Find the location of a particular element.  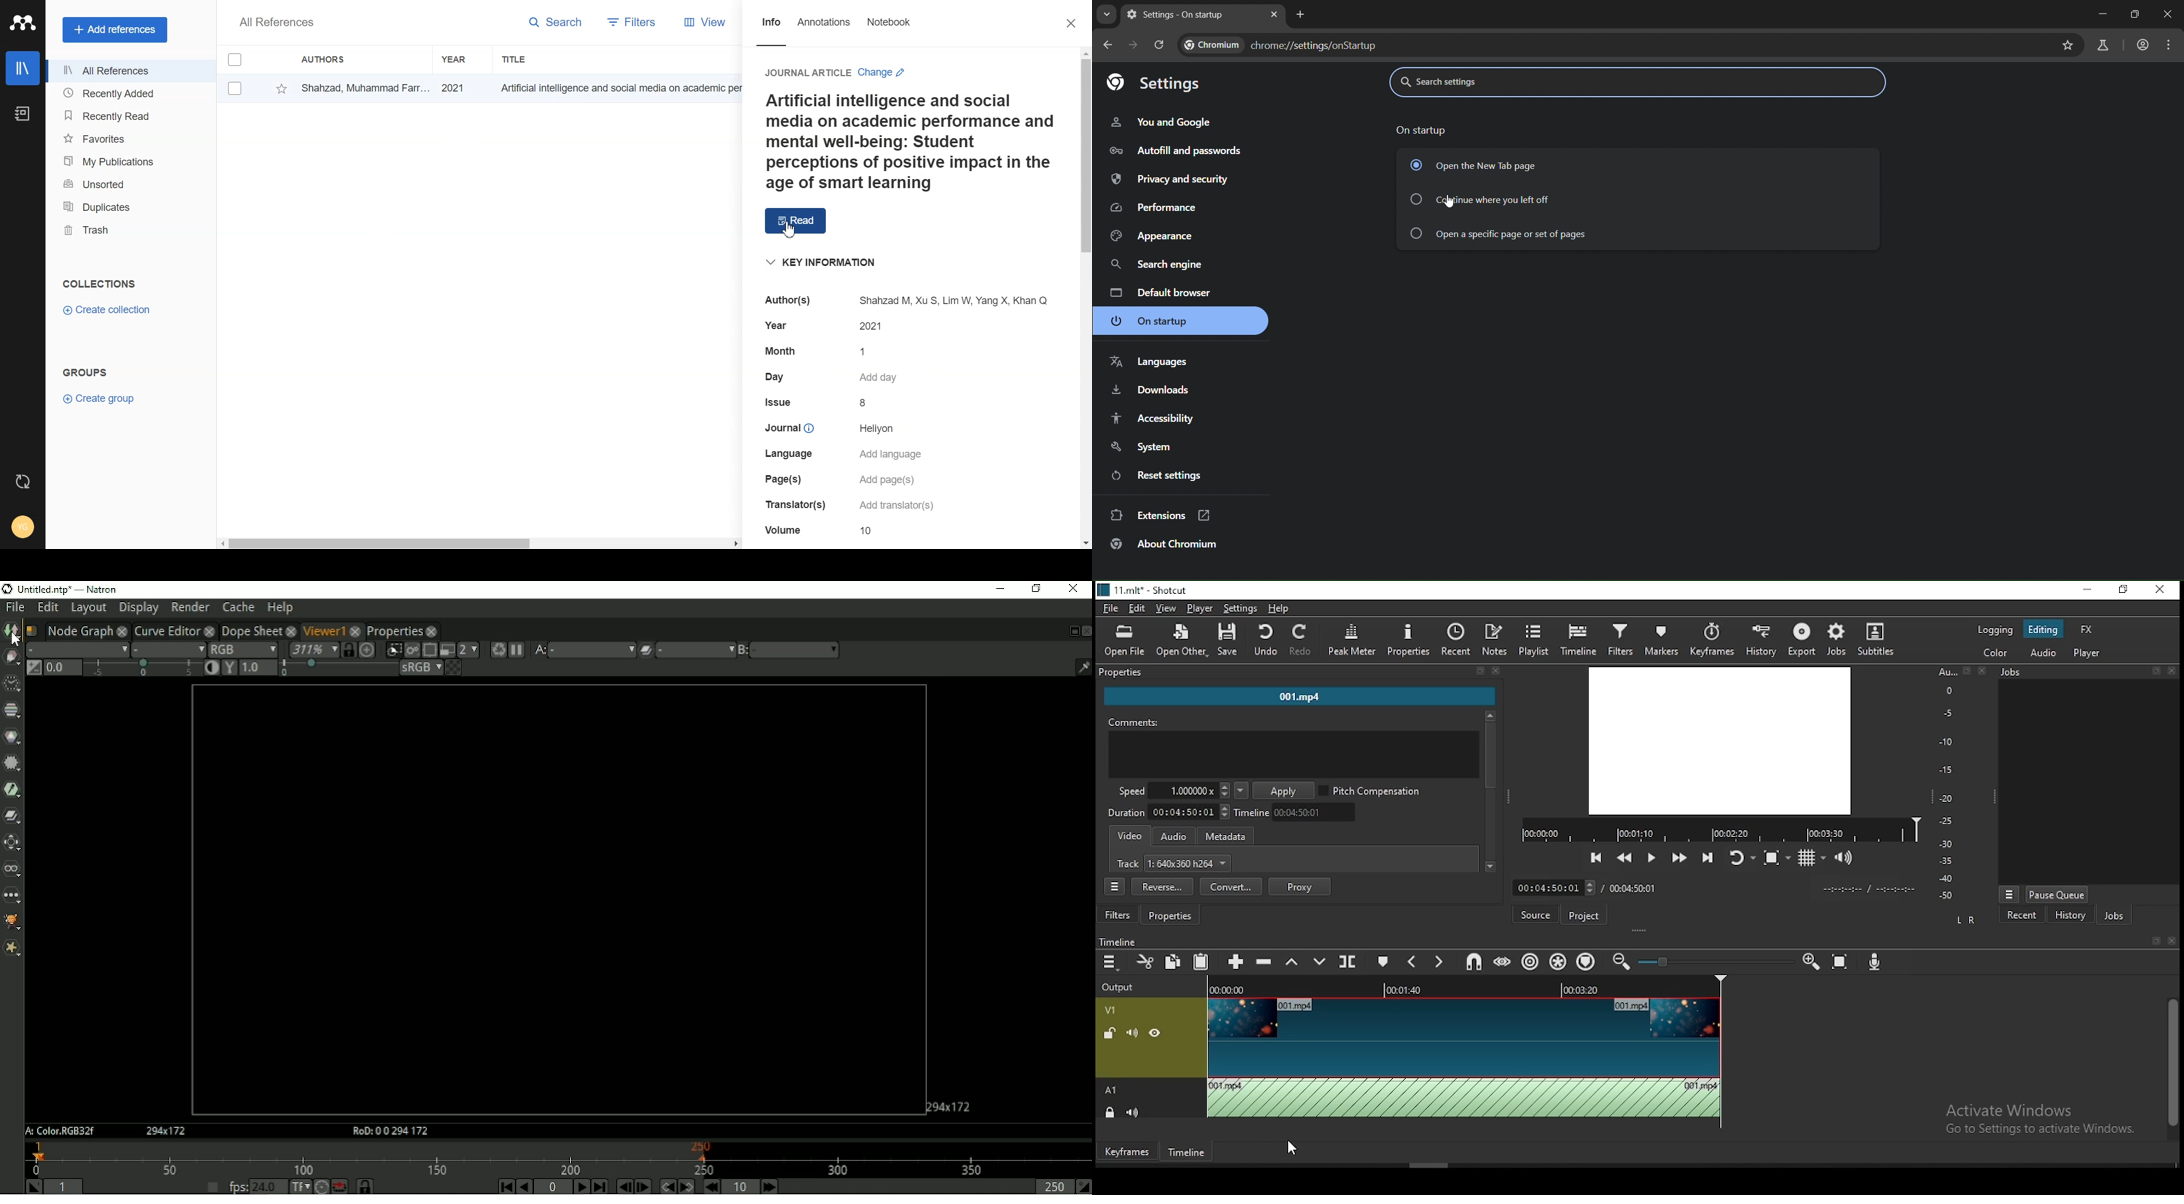

minimize is located at coordinates (2086, 590).